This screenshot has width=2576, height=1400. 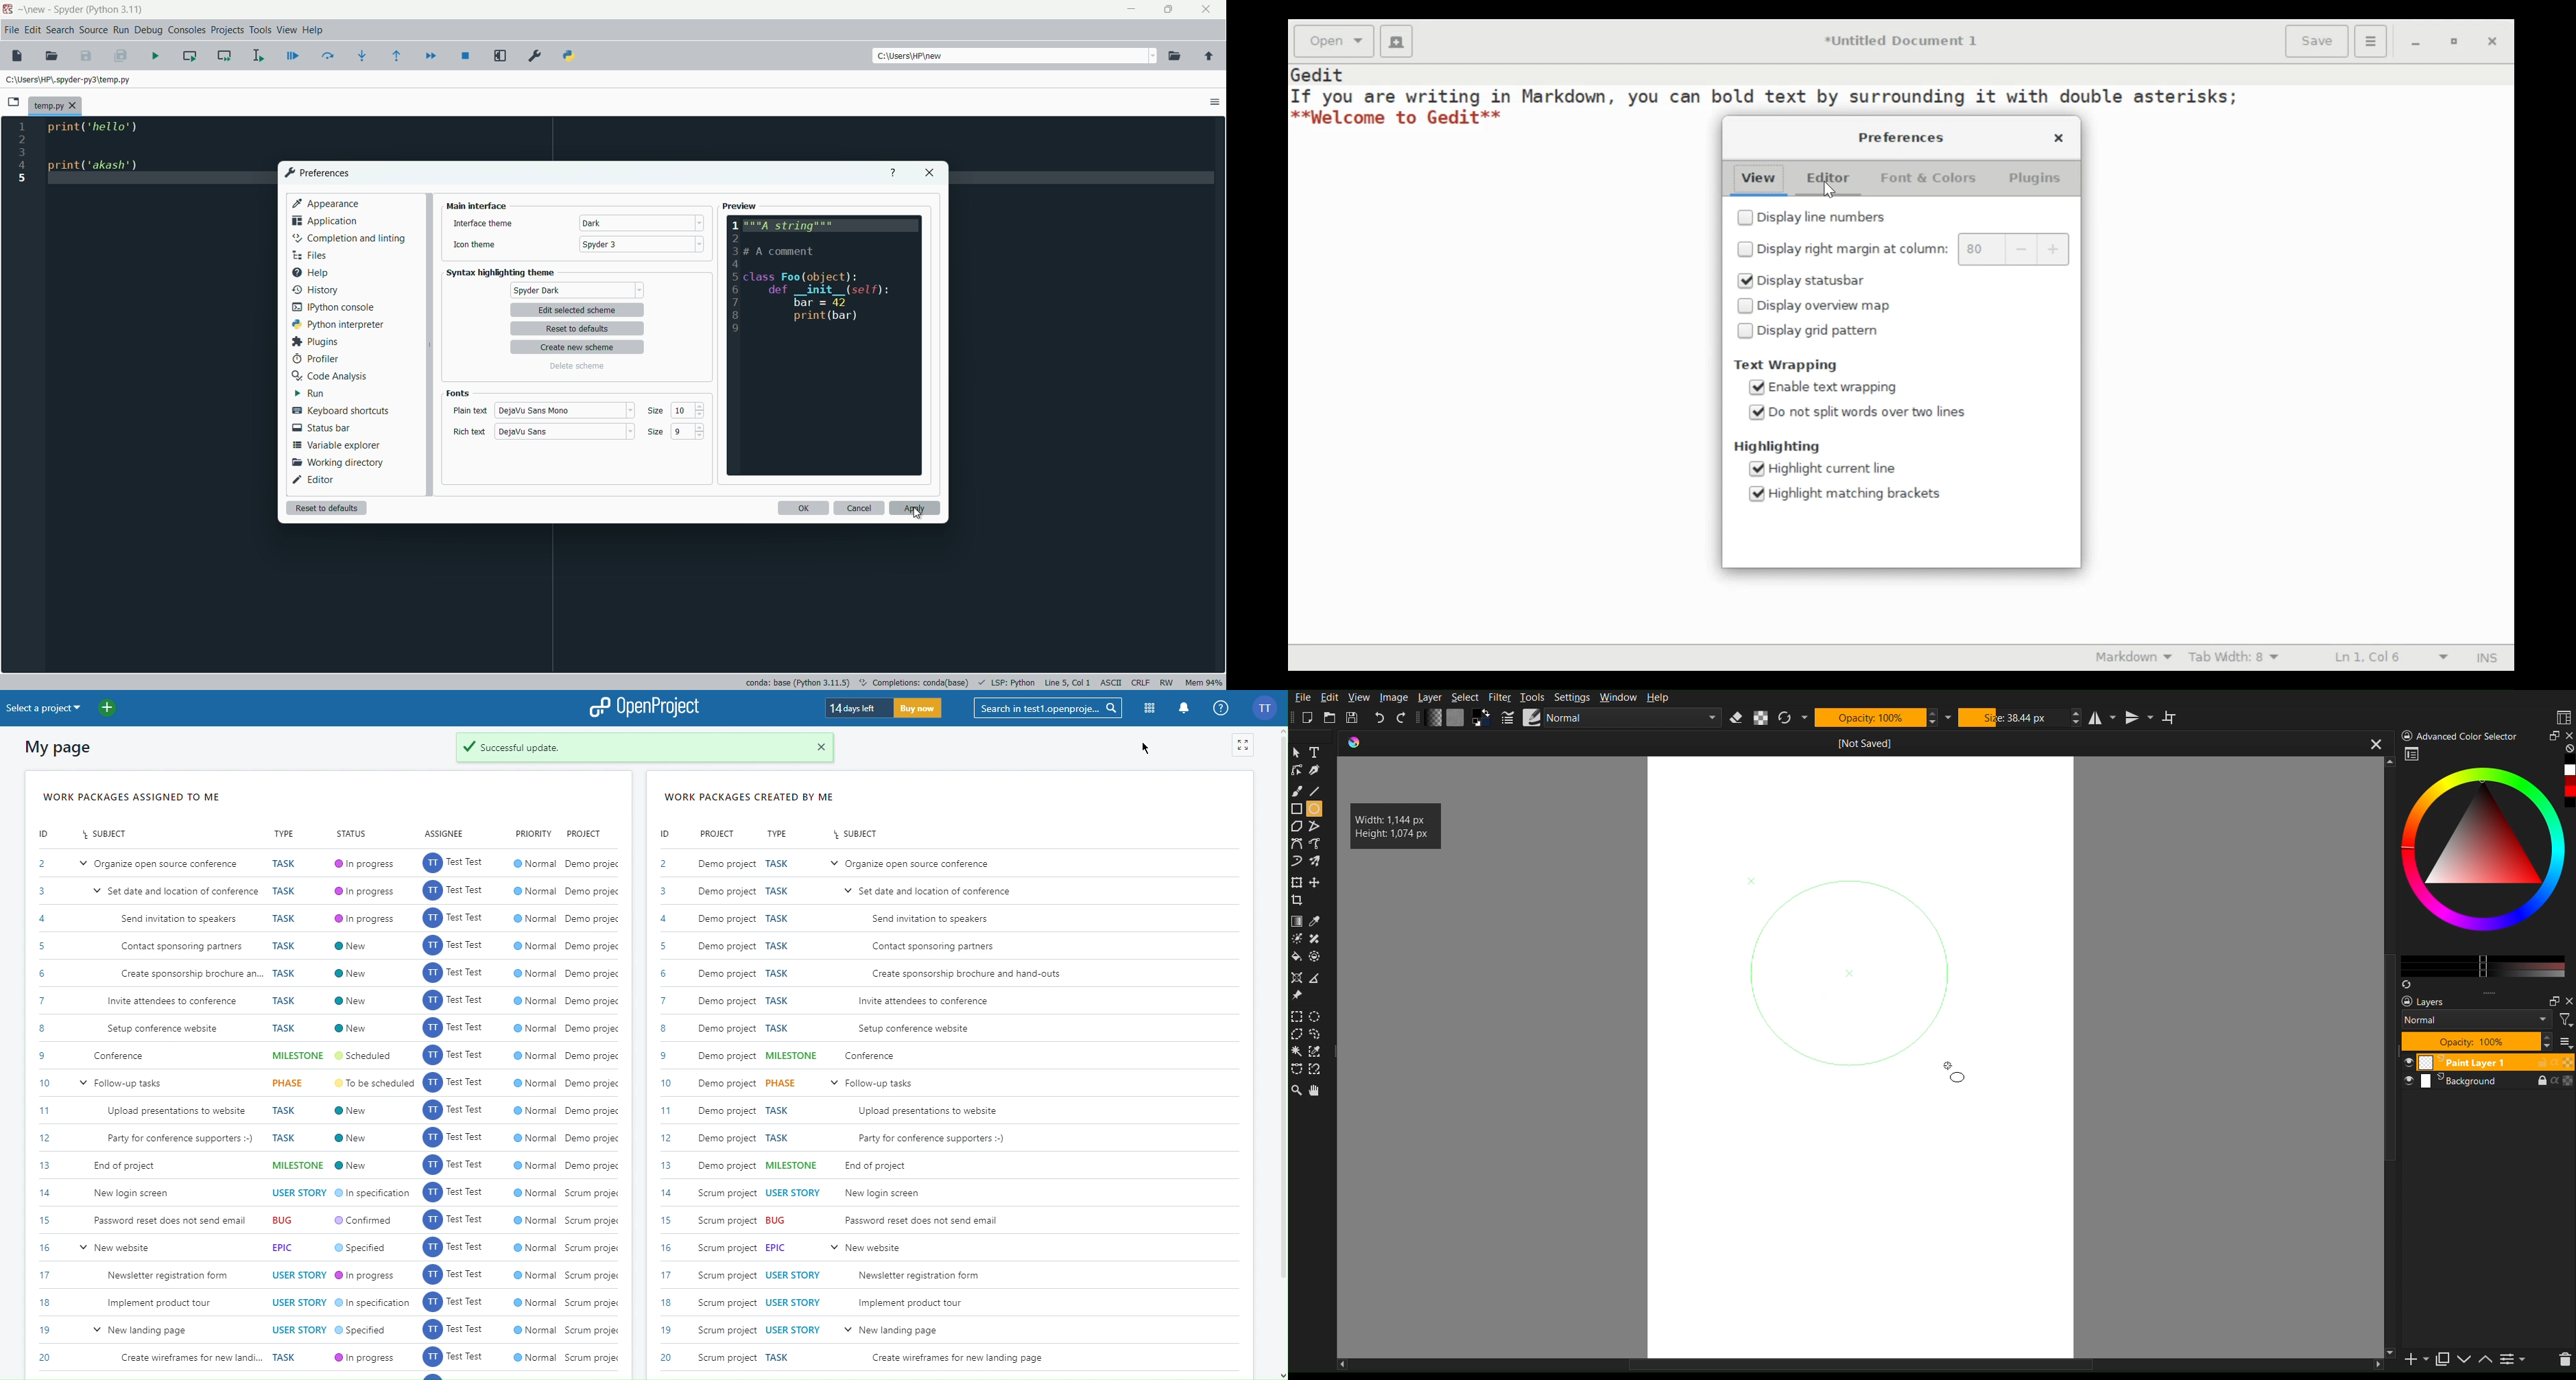 What do you see at coordinates (60, 29) in the screenshot?
I see `search menu` at bounding box center [60, 29].